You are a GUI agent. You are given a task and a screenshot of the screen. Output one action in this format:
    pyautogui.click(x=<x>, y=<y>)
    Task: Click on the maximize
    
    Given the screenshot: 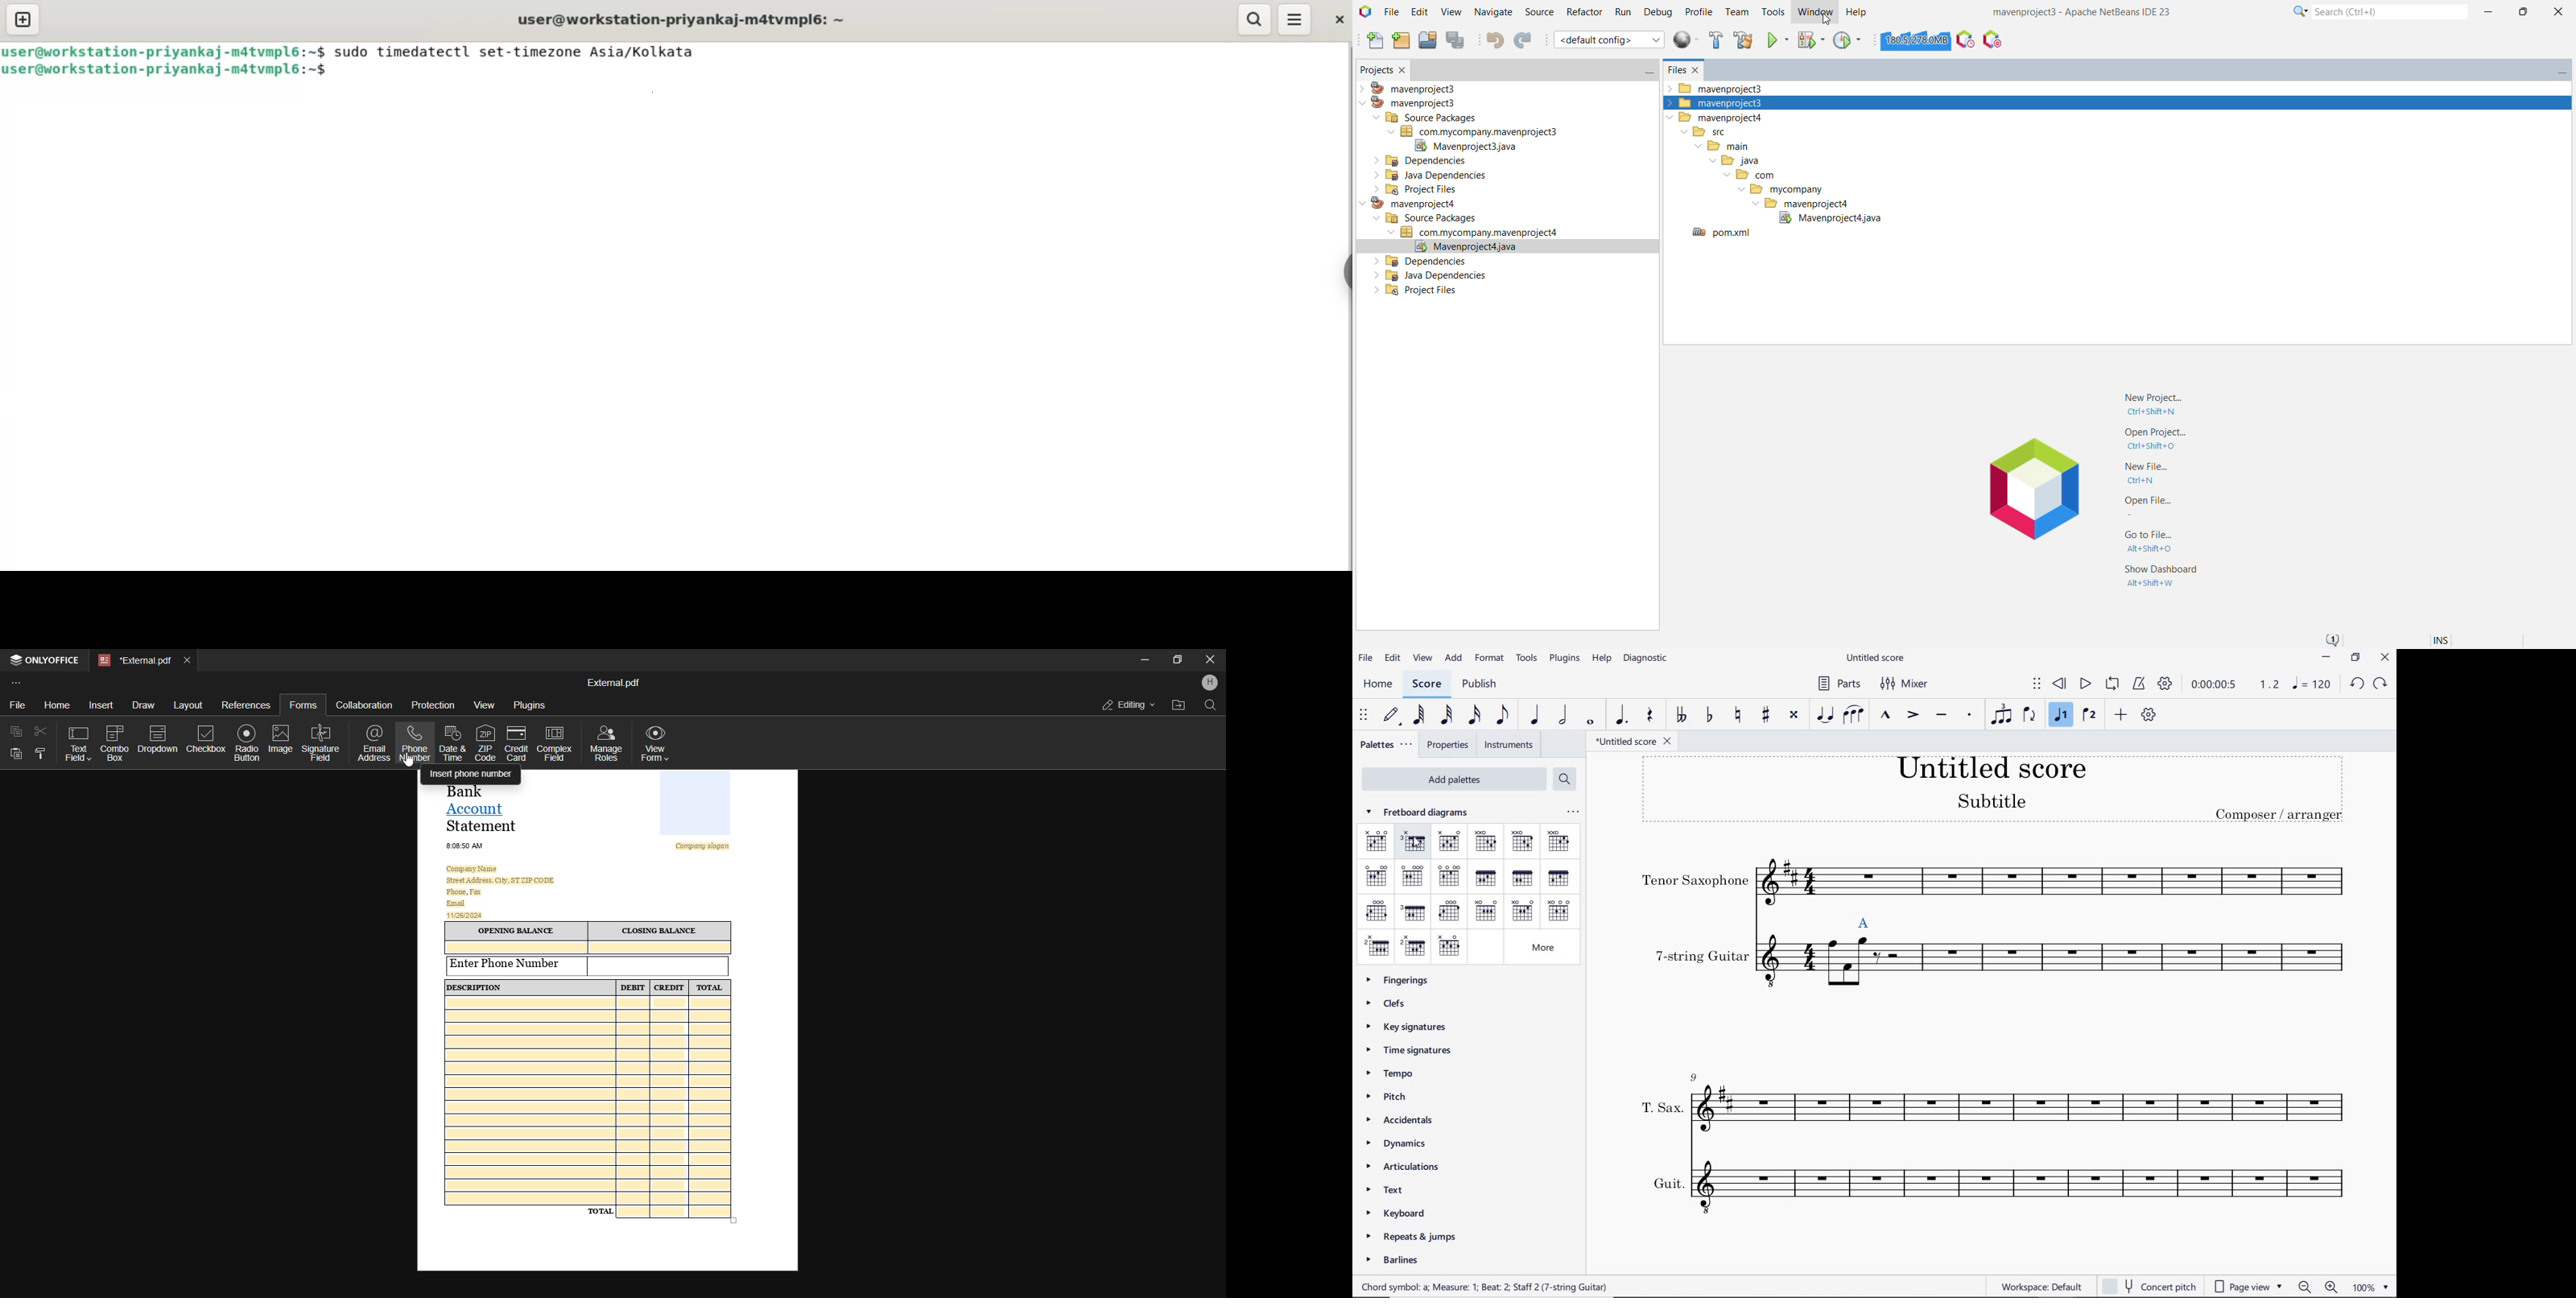 What is the action you would take?
    pyautogui.click(x=1174, y=661)
    